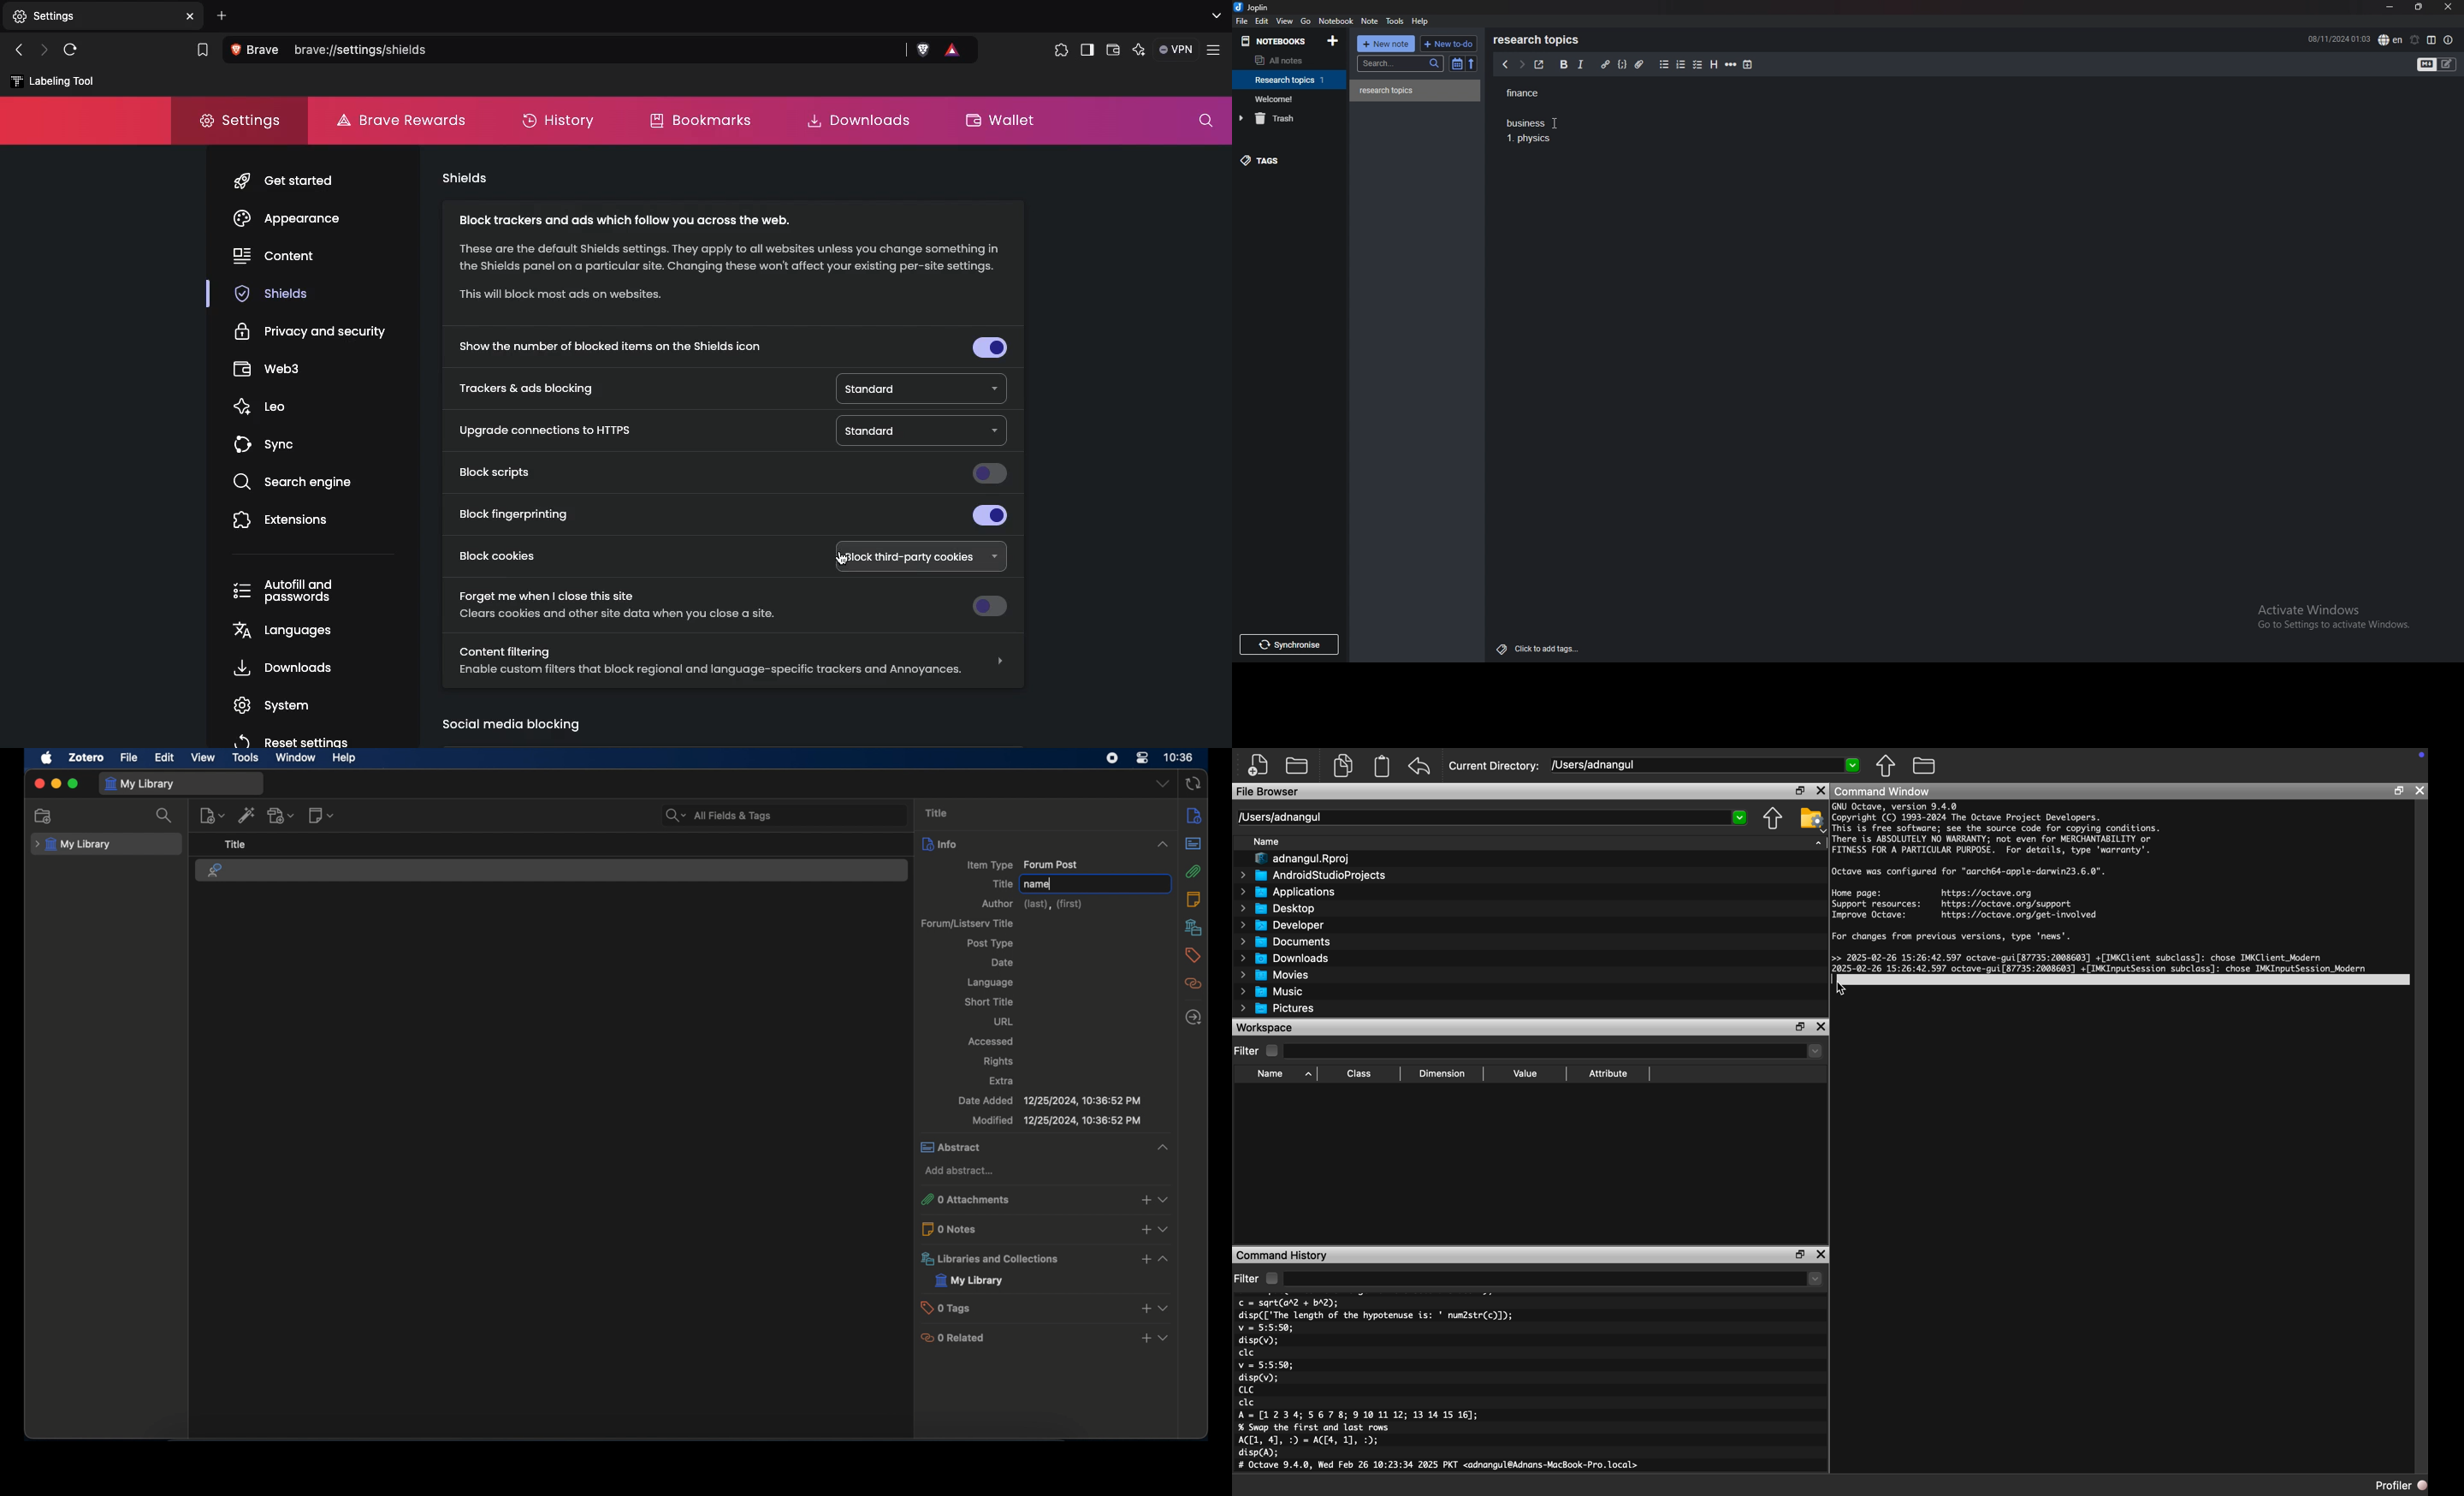 The image size is (2464, 1512). Describe the element at coordinates (296, 758) in the screenshot. I see `window` at that location.